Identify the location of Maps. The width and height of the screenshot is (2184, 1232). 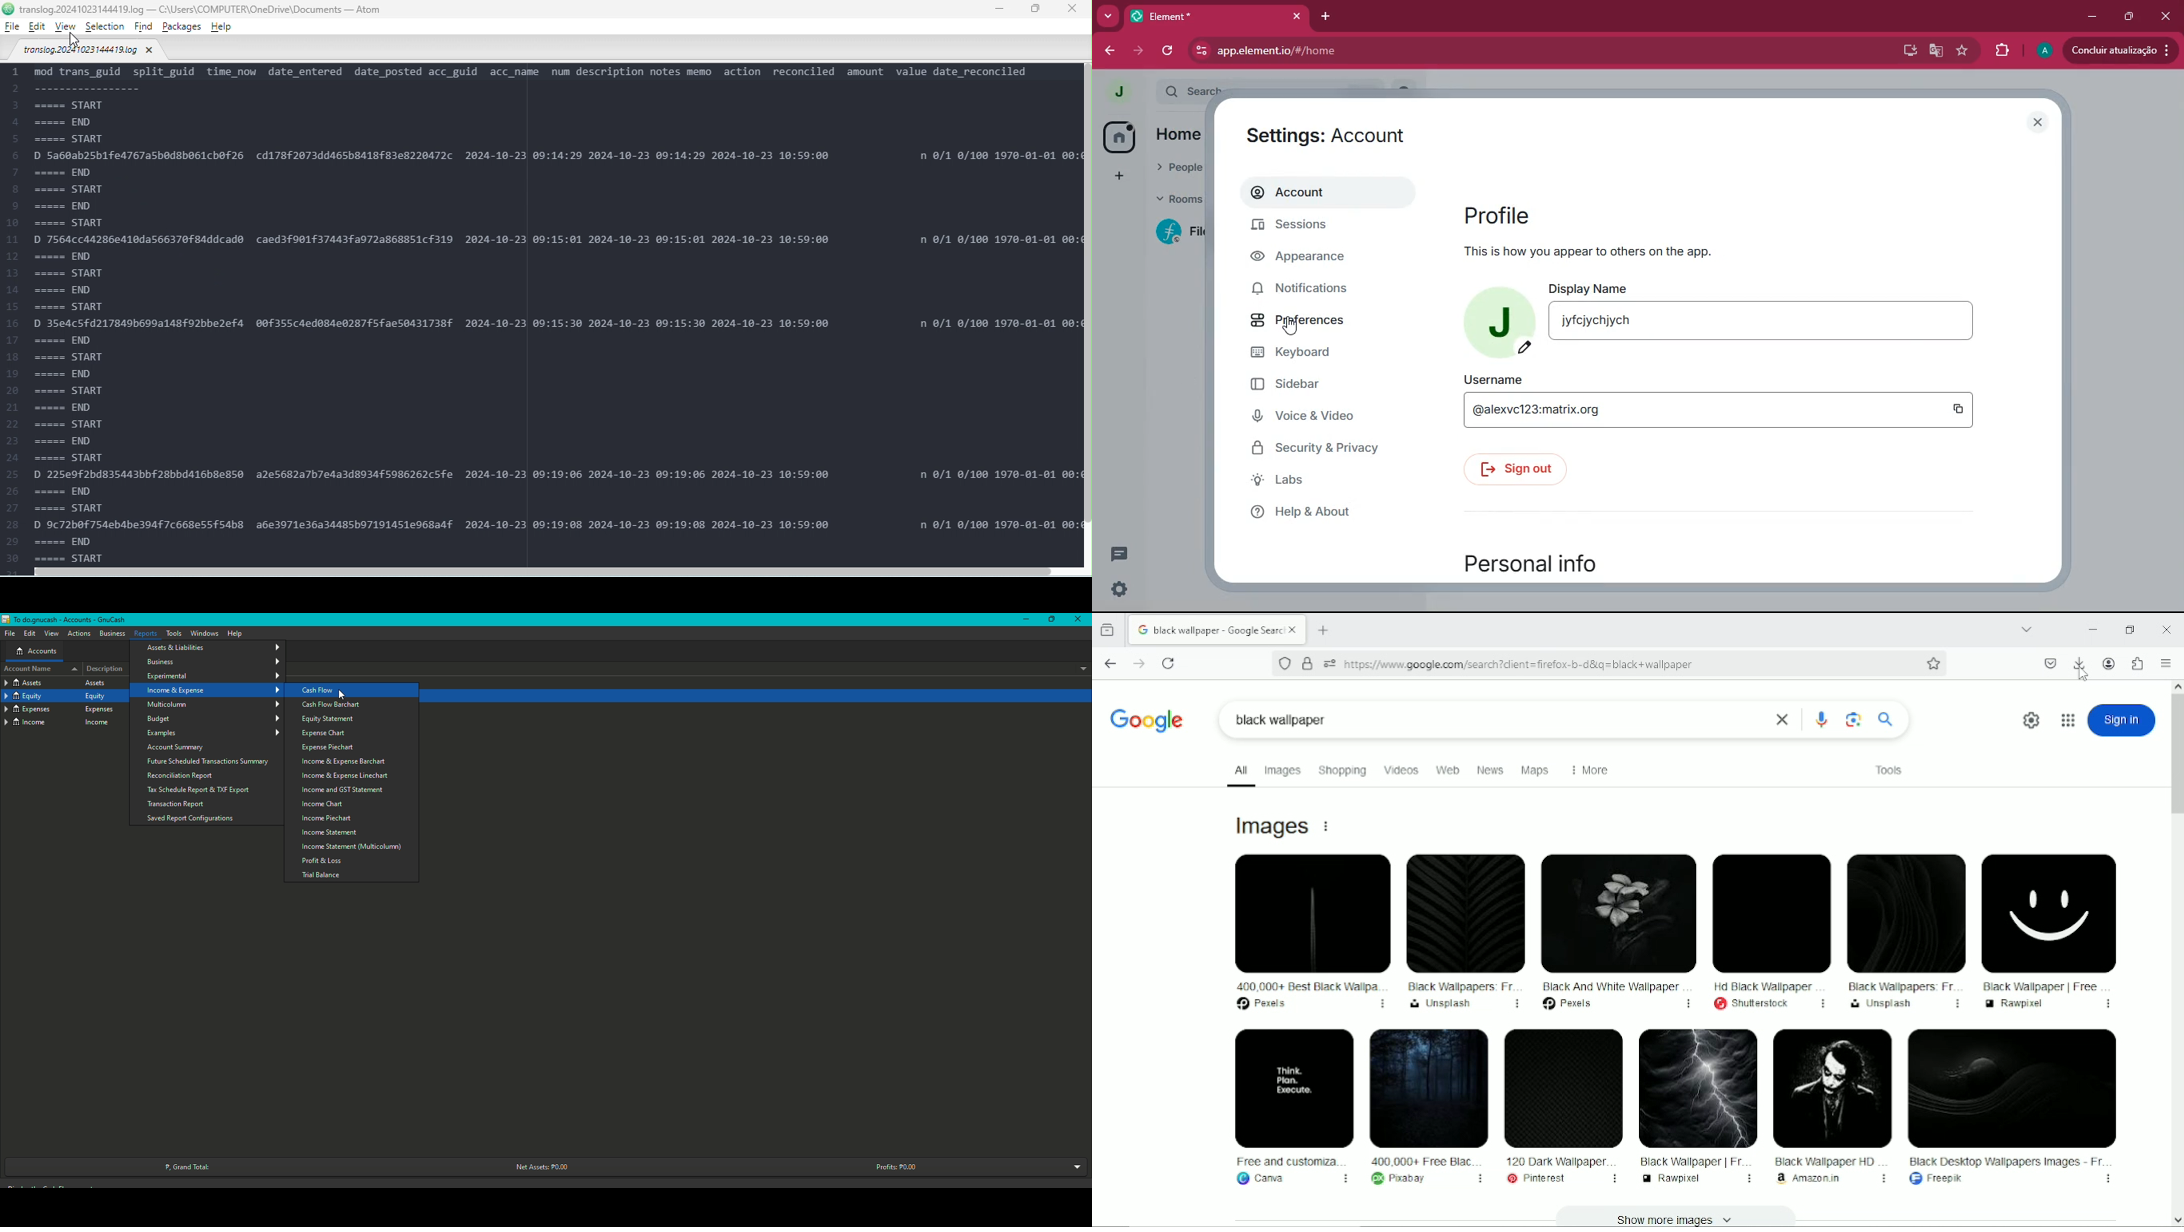
(1536, 769).